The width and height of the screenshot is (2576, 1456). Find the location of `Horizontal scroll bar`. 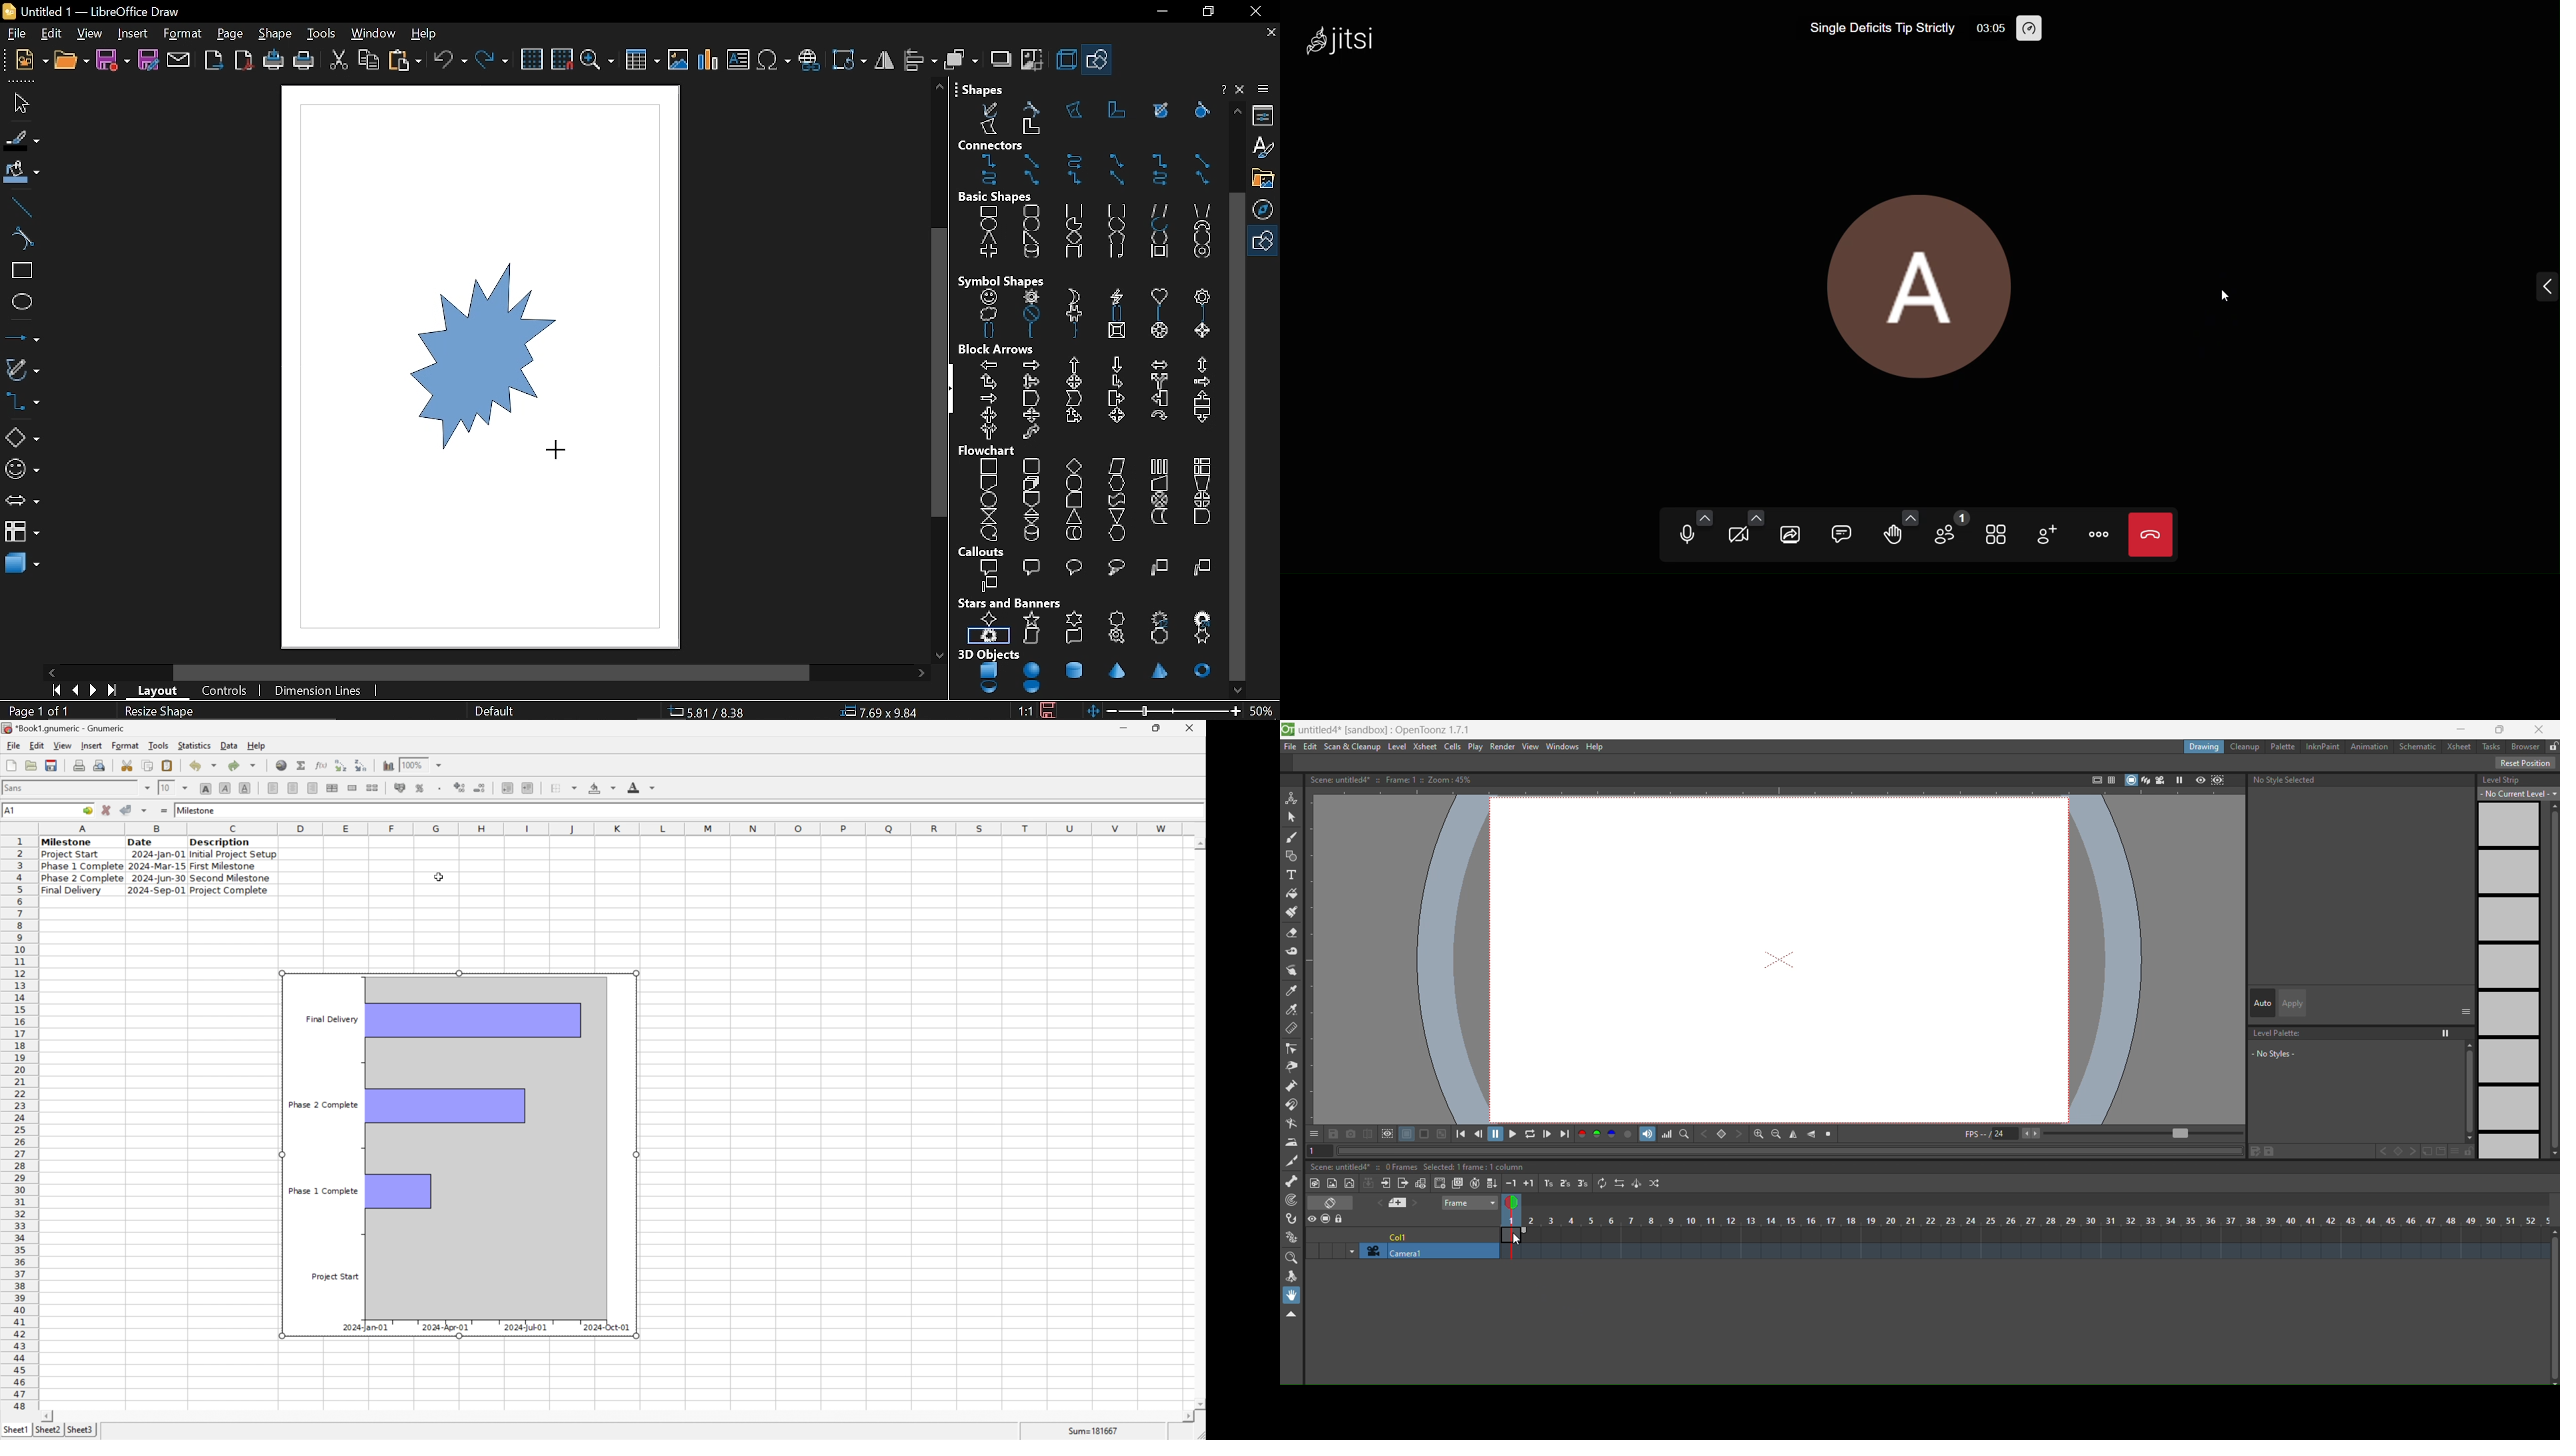

Horizontal scroll bar is located at coordinates (496, 671).